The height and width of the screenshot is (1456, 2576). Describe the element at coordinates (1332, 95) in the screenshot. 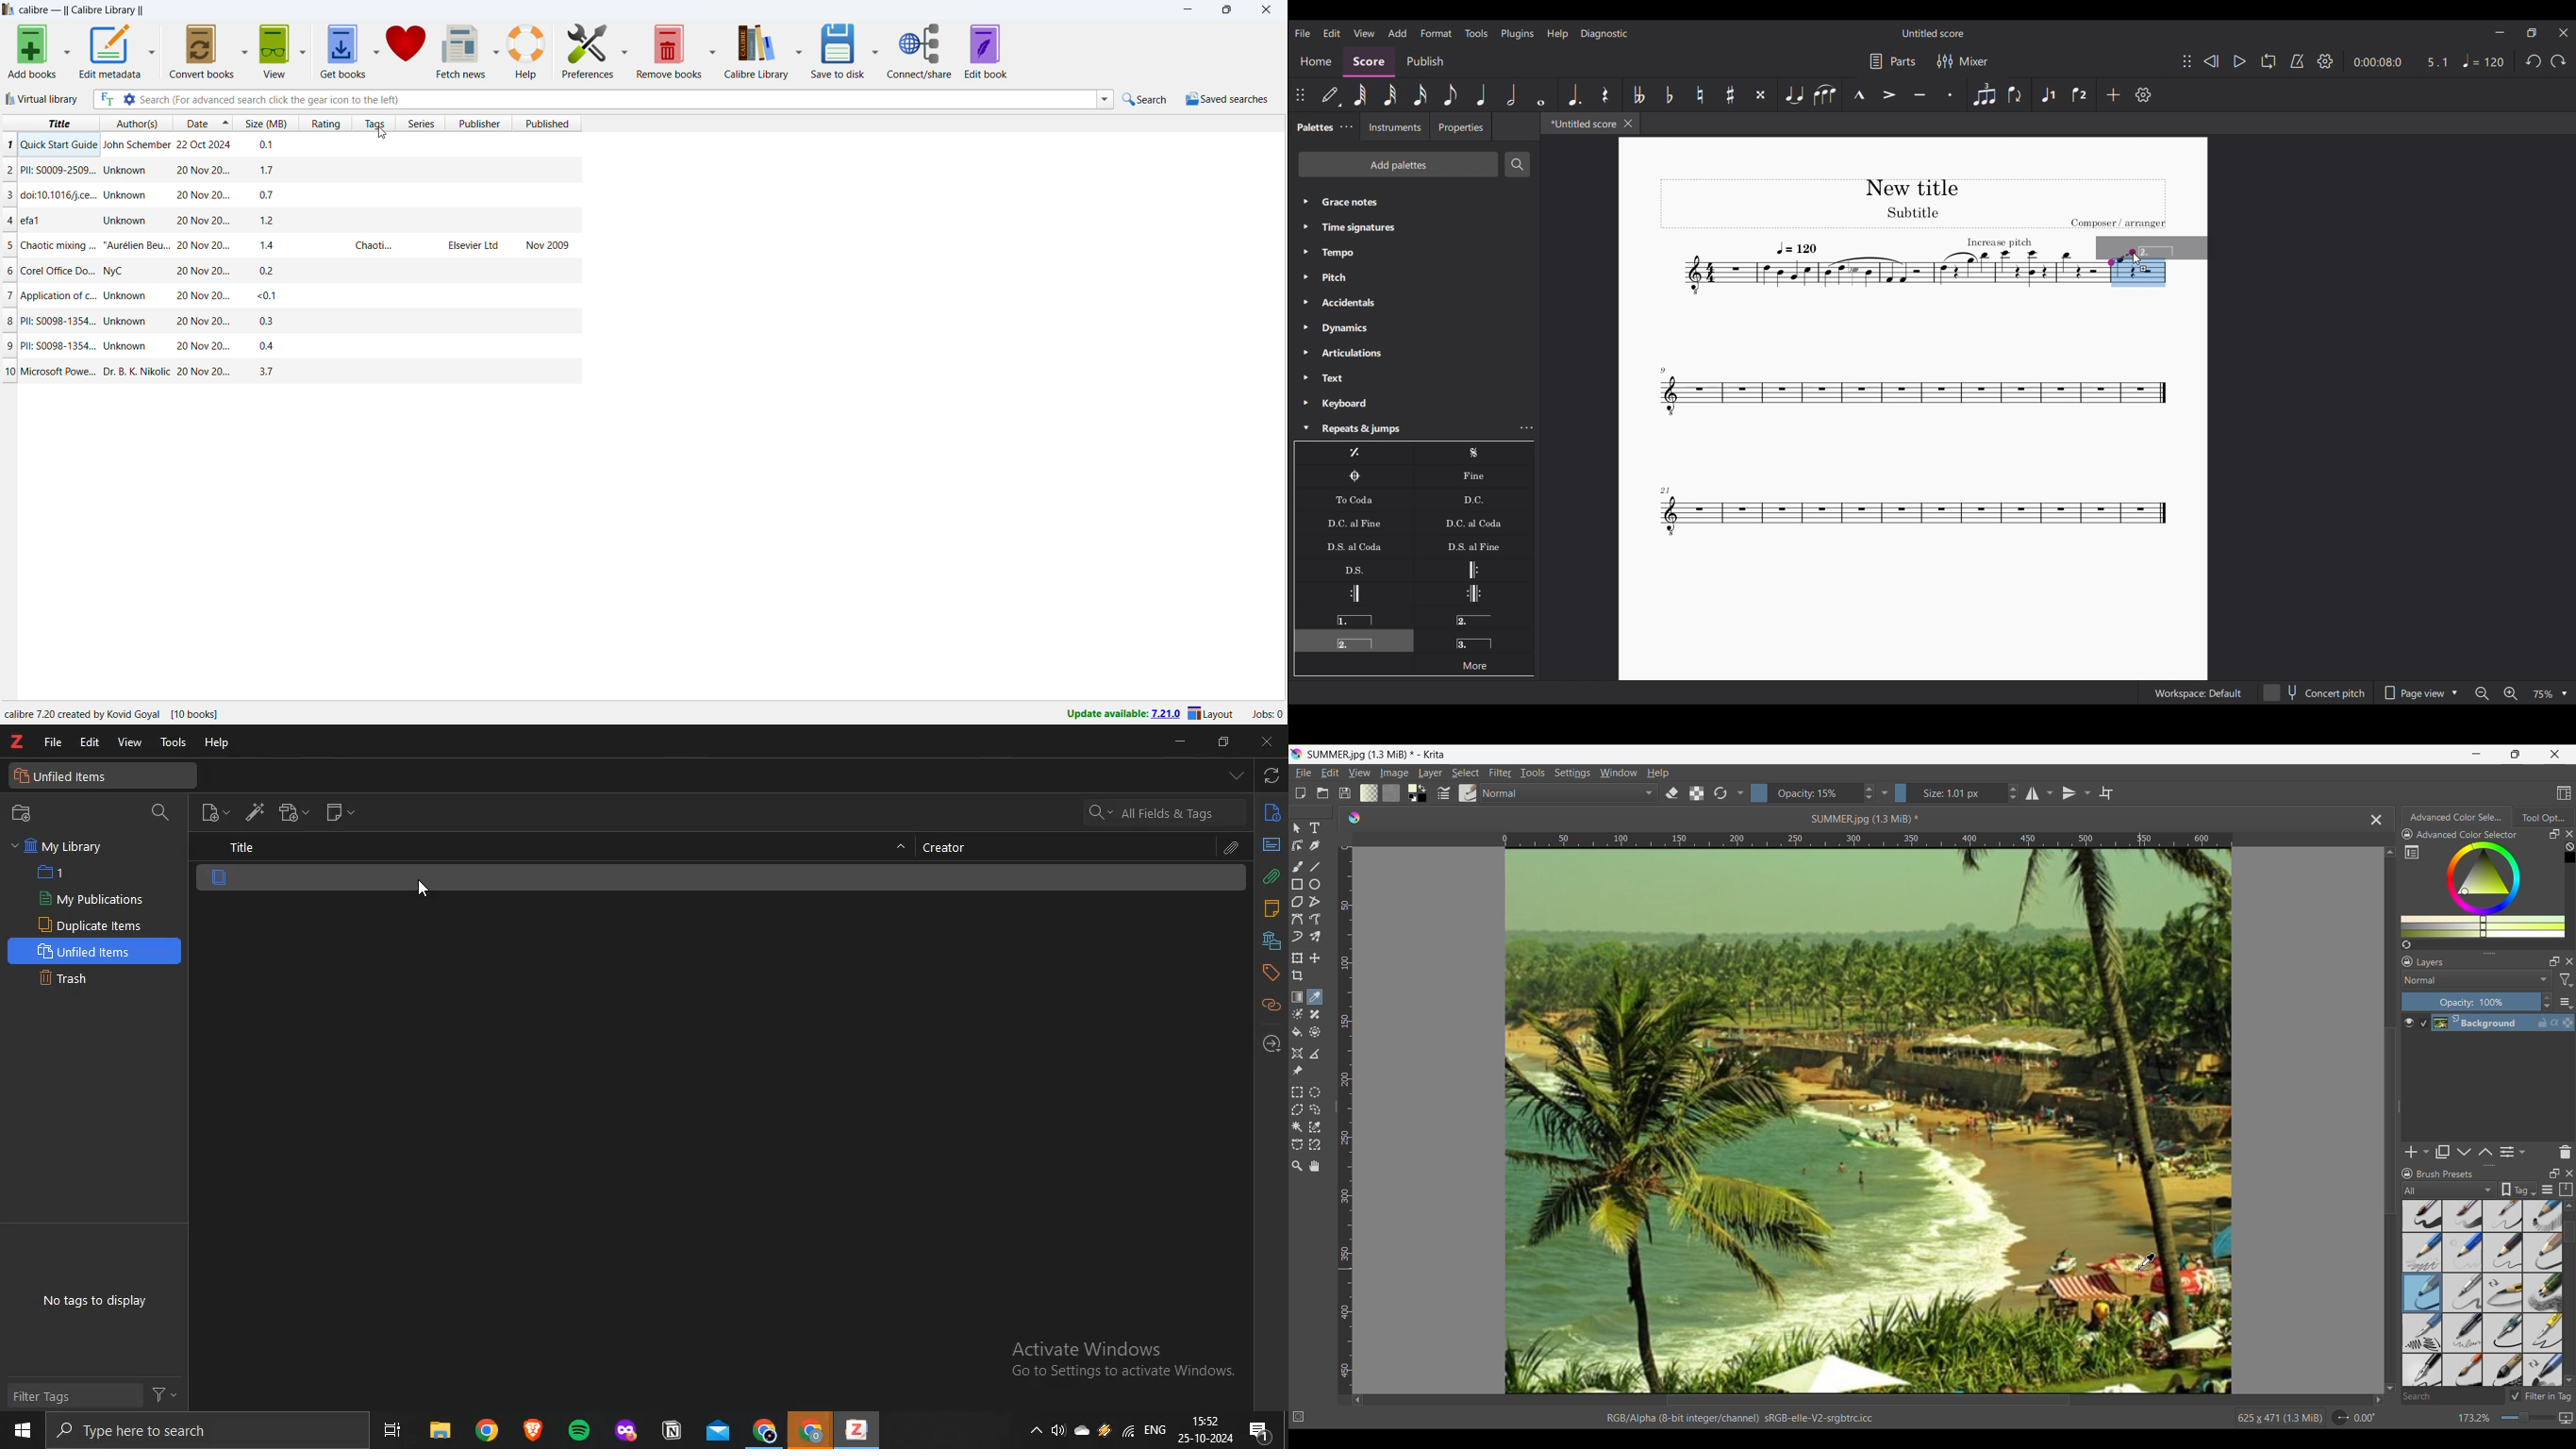

I see `Default` at that location.